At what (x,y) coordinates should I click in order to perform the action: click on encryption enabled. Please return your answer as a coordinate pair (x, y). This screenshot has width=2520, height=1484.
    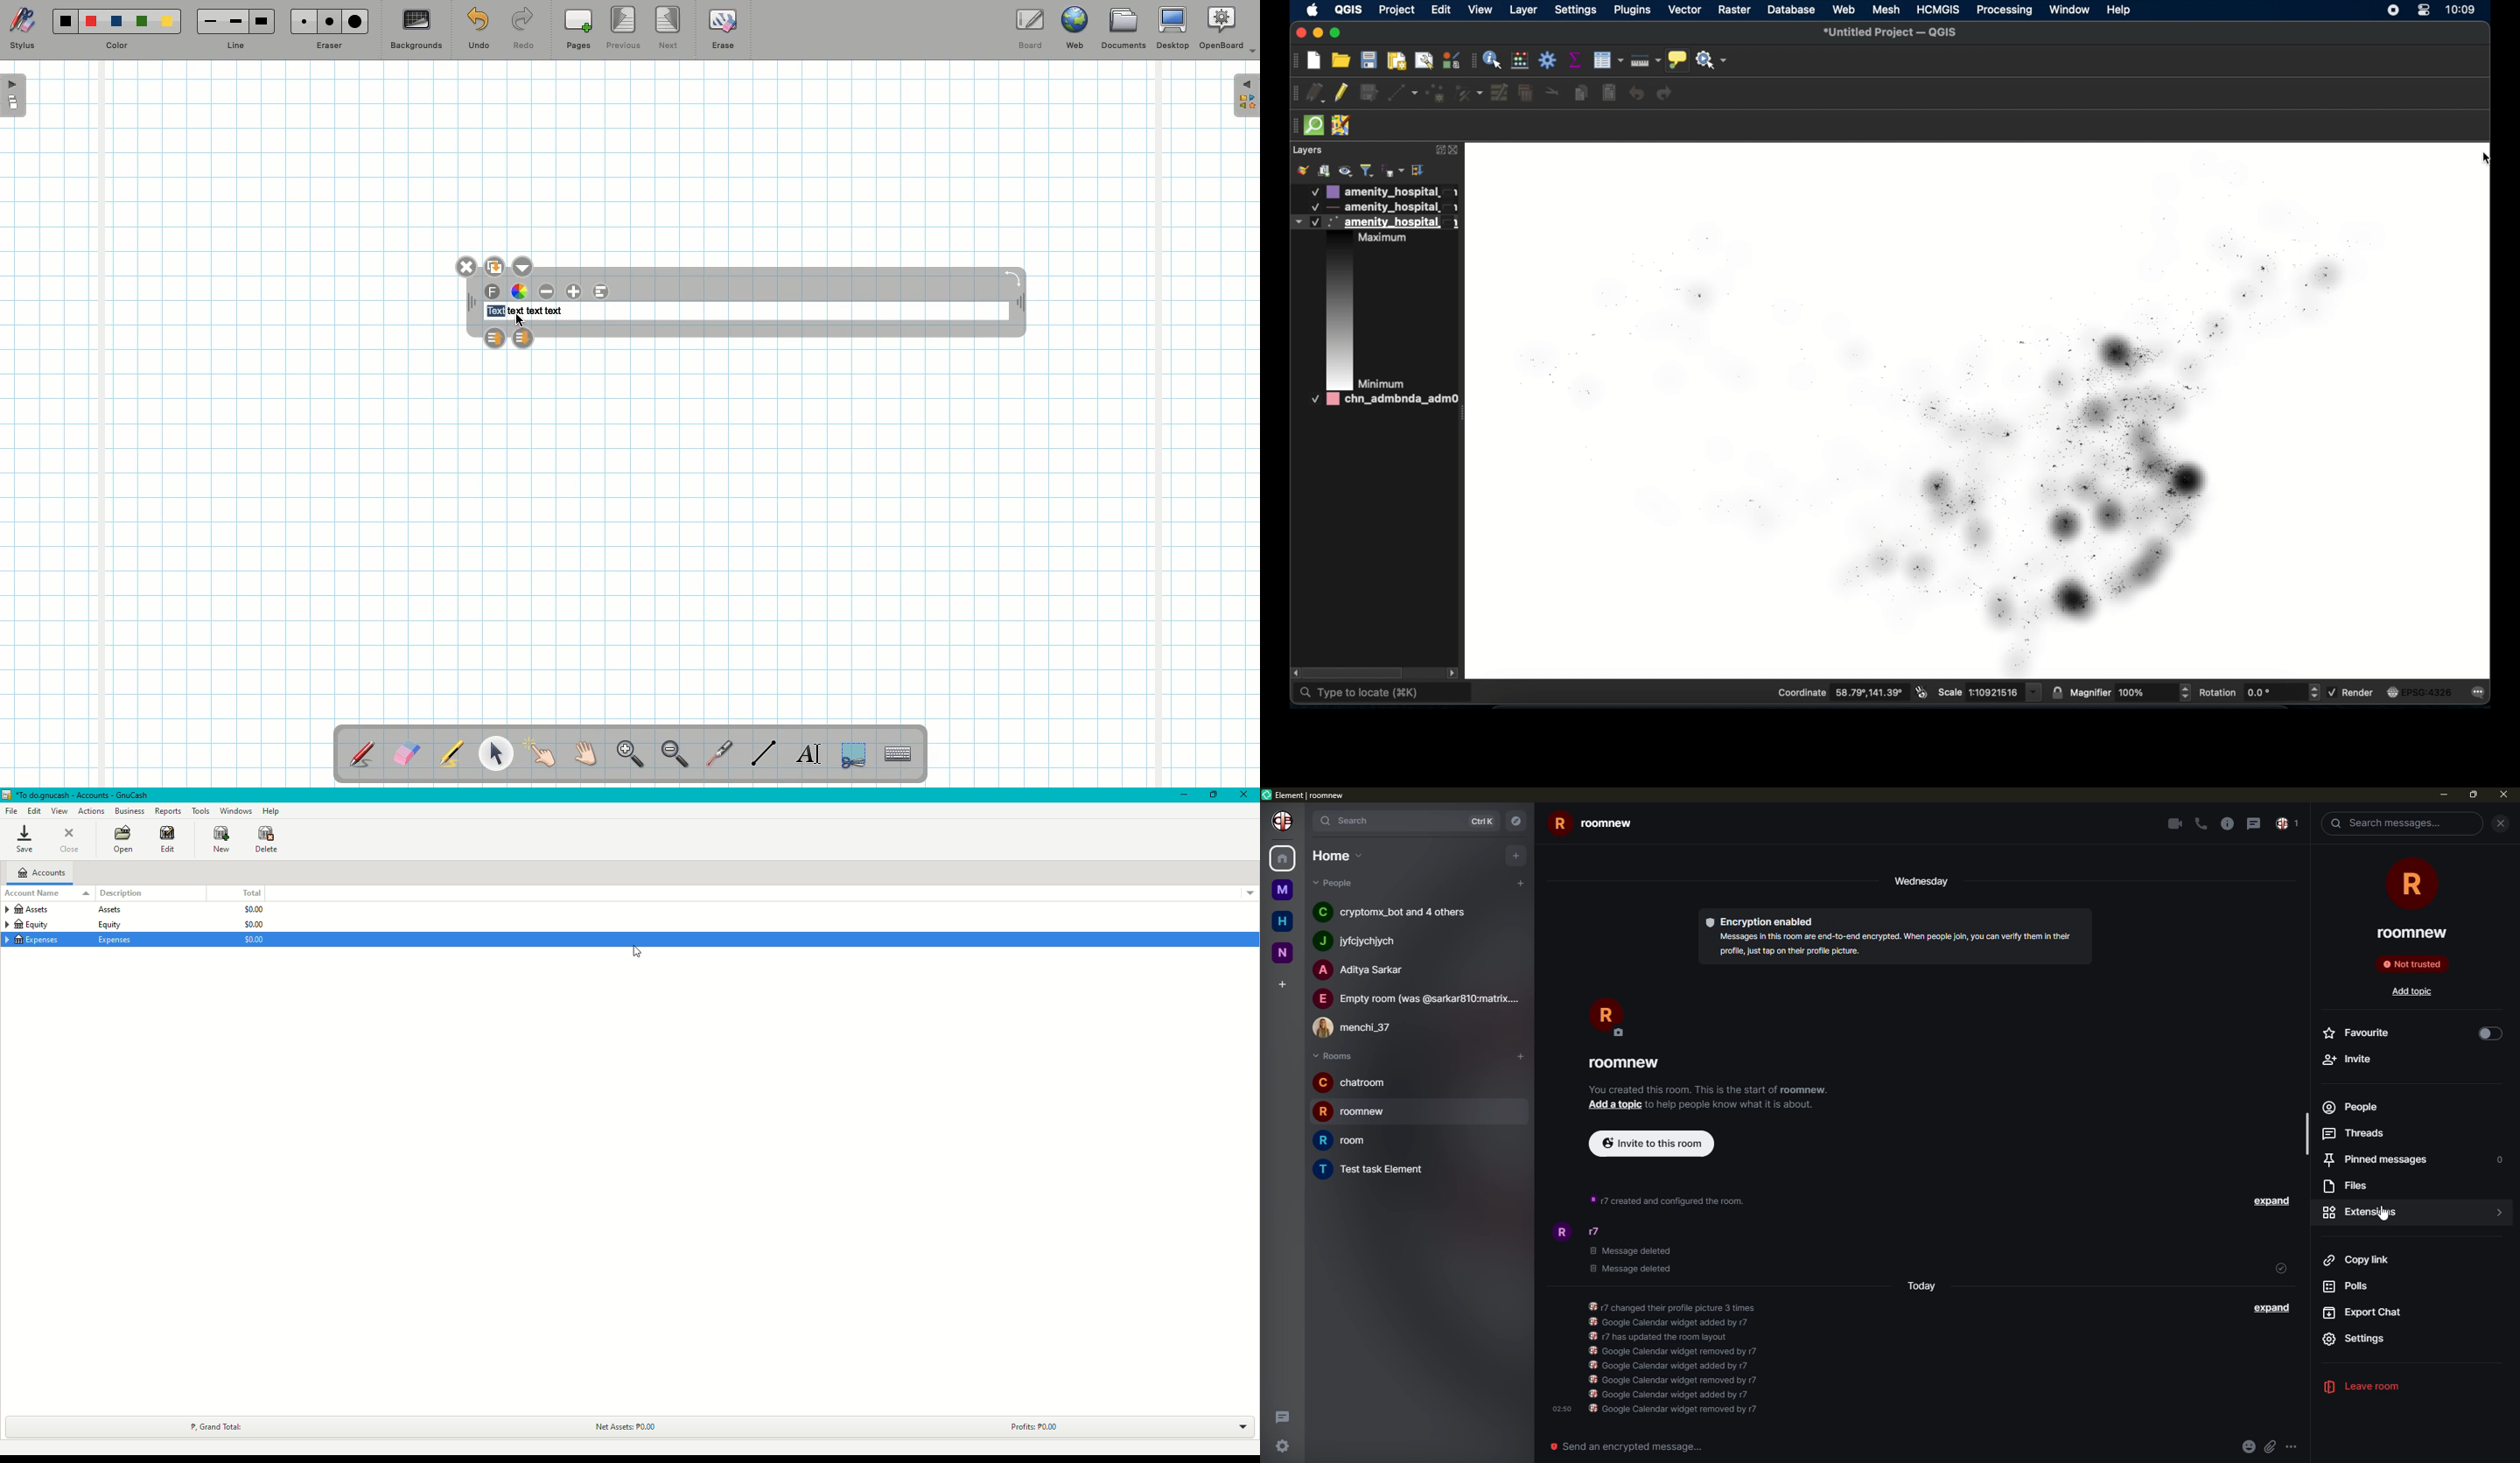
    Looking at the image, I should click on (1761, 921).